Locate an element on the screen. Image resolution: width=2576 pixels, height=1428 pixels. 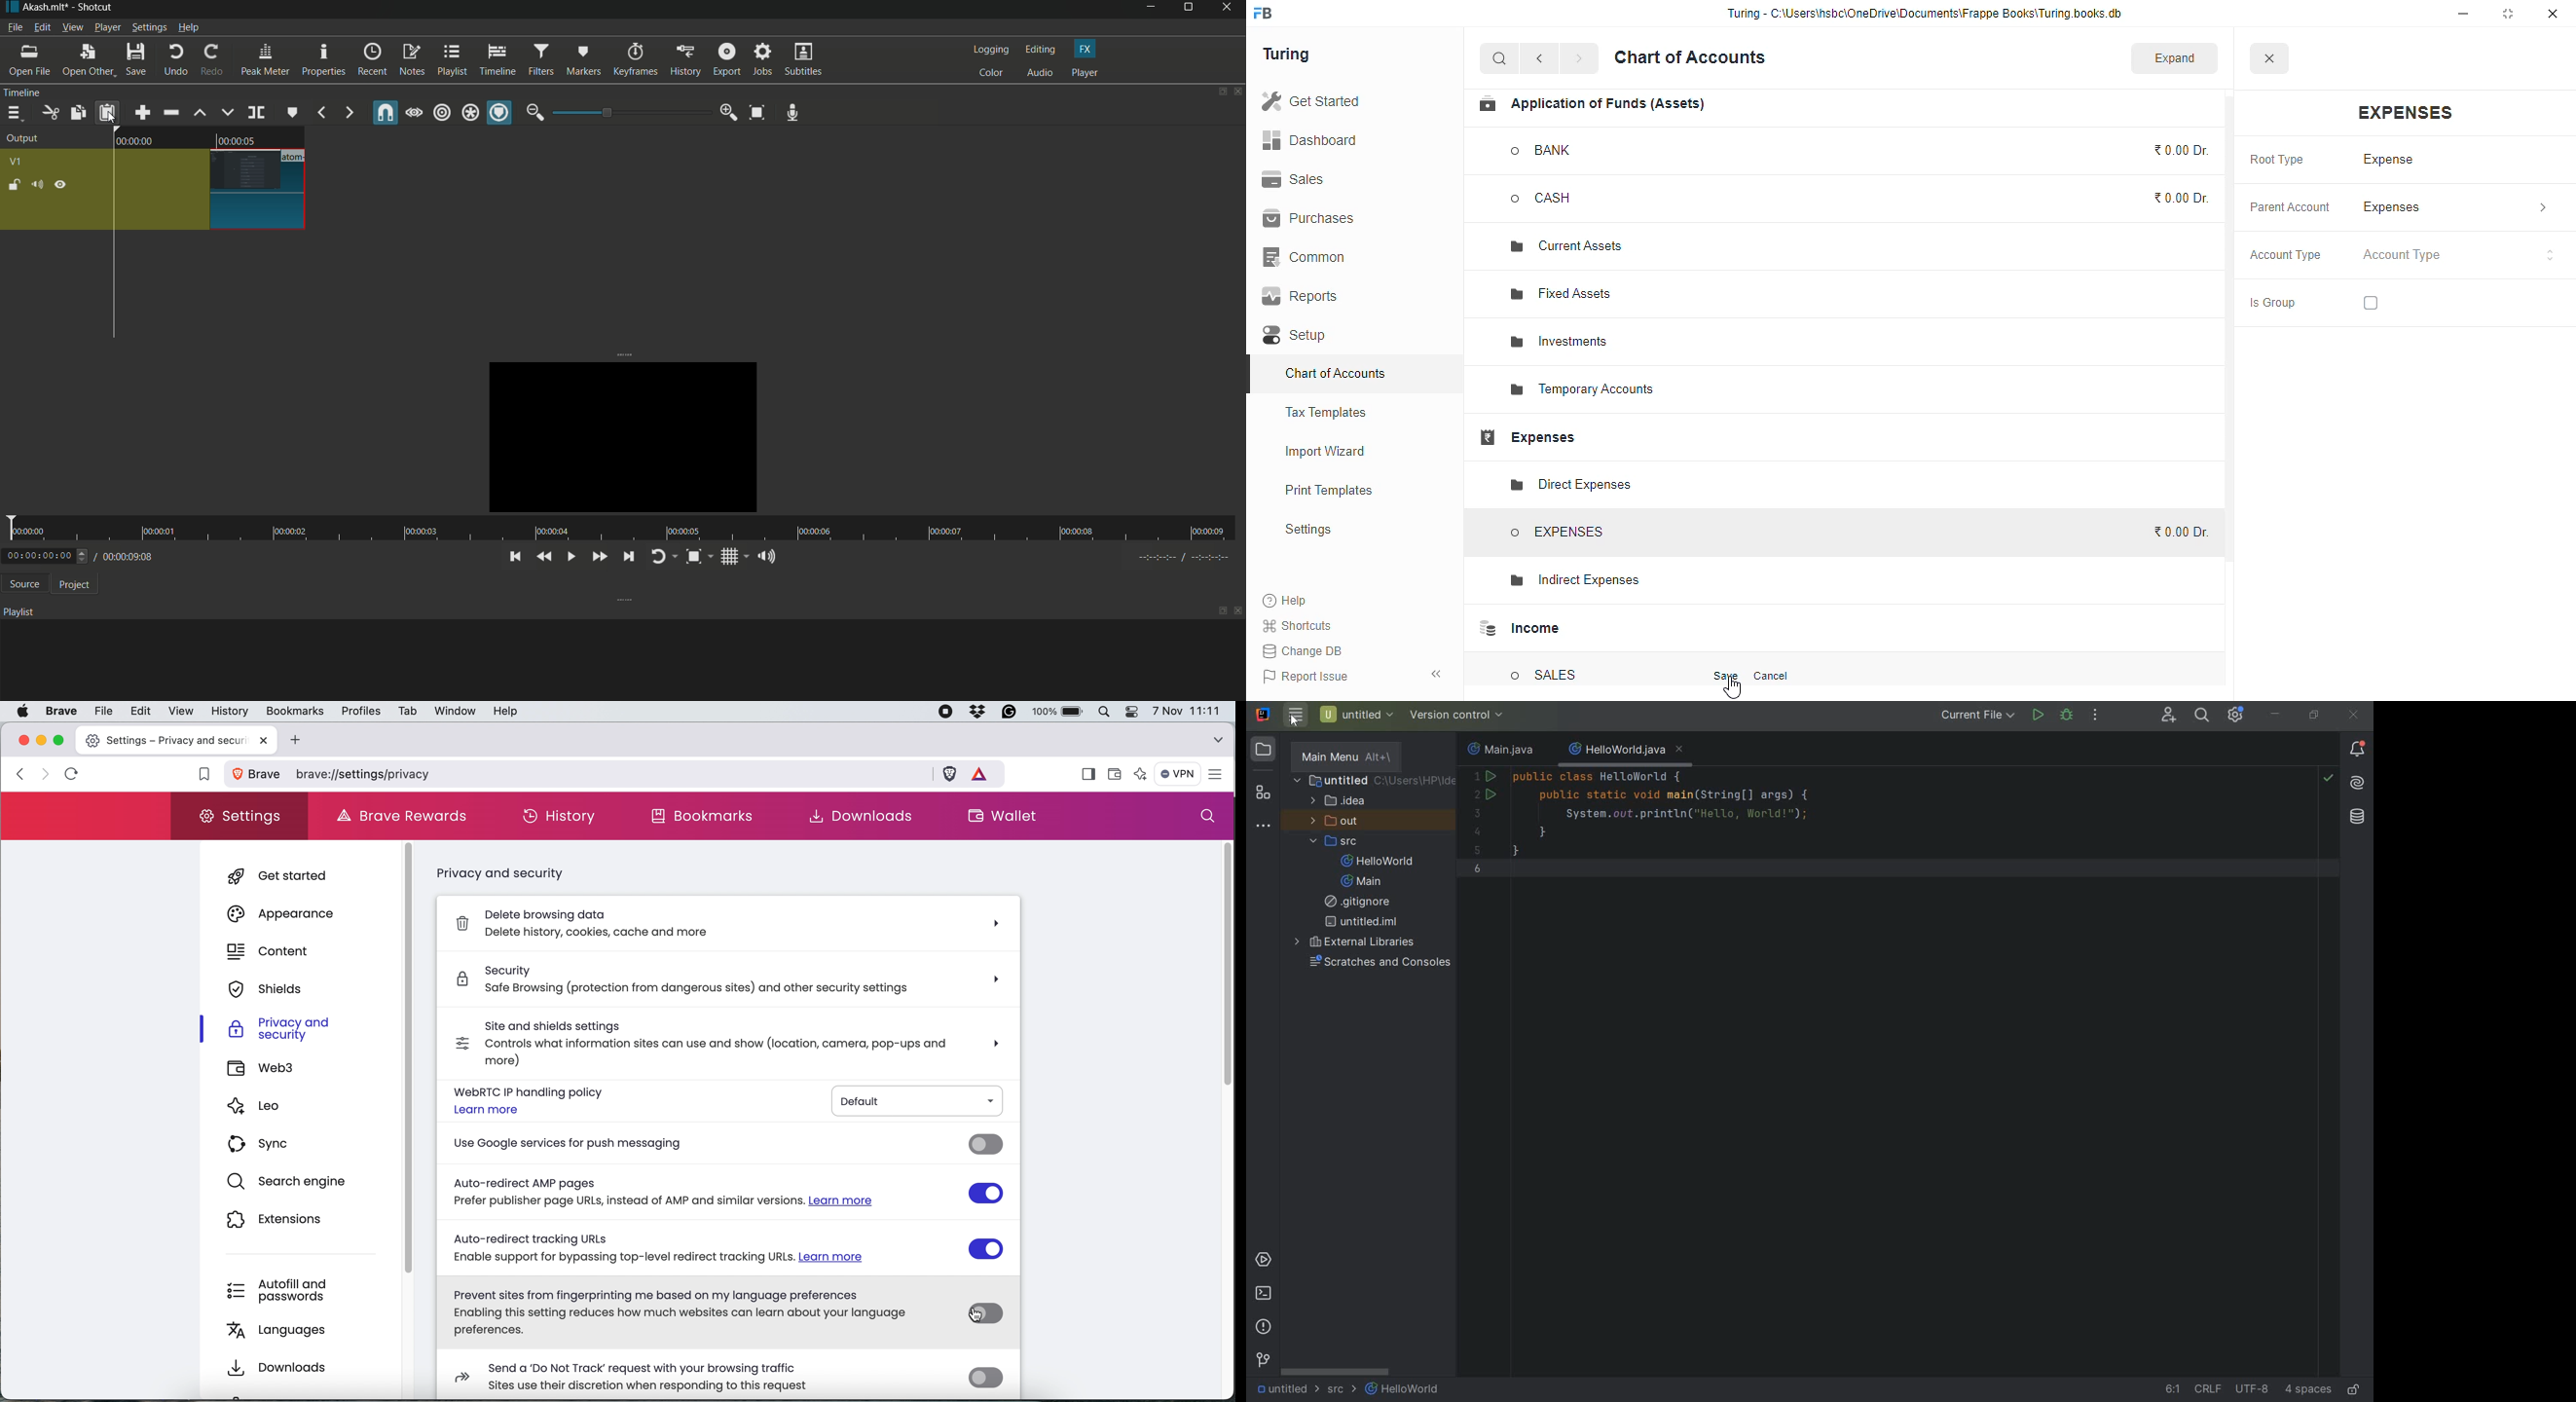
mute is located at coordinates (36, 184).